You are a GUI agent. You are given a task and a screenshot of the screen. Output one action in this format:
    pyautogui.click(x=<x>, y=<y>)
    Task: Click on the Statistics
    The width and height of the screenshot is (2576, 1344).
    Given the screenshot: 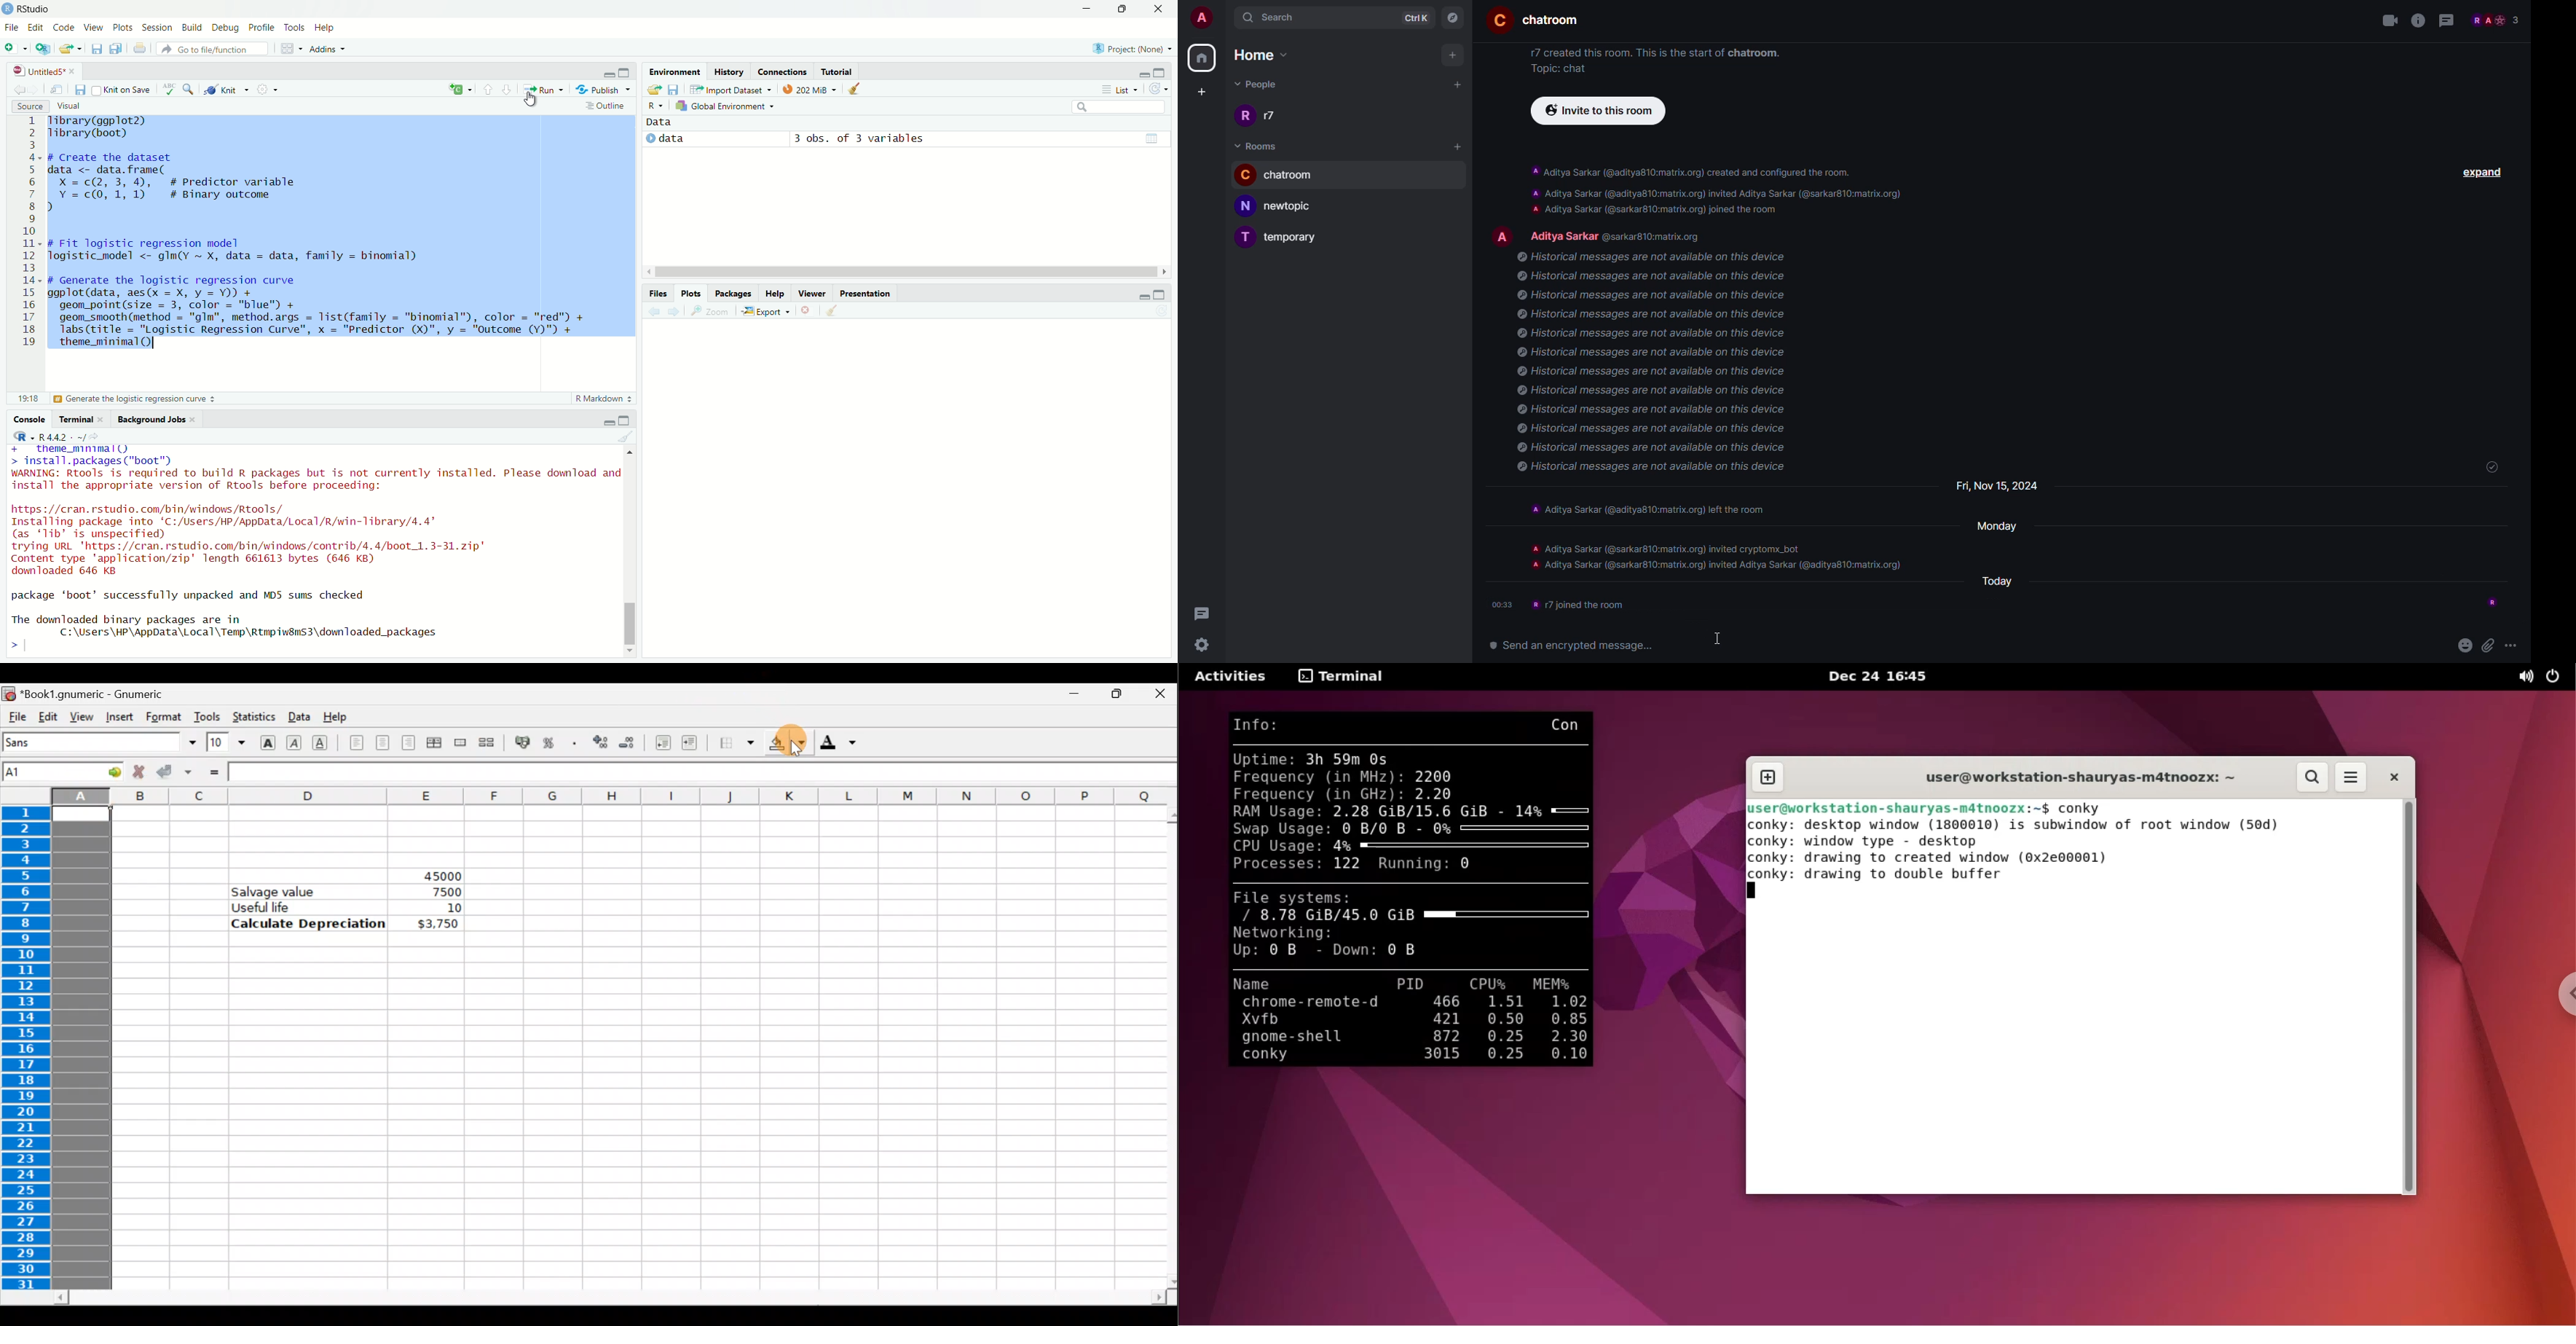 What is the action you would take?
    pyautogui.click(x=253, y=718)
    